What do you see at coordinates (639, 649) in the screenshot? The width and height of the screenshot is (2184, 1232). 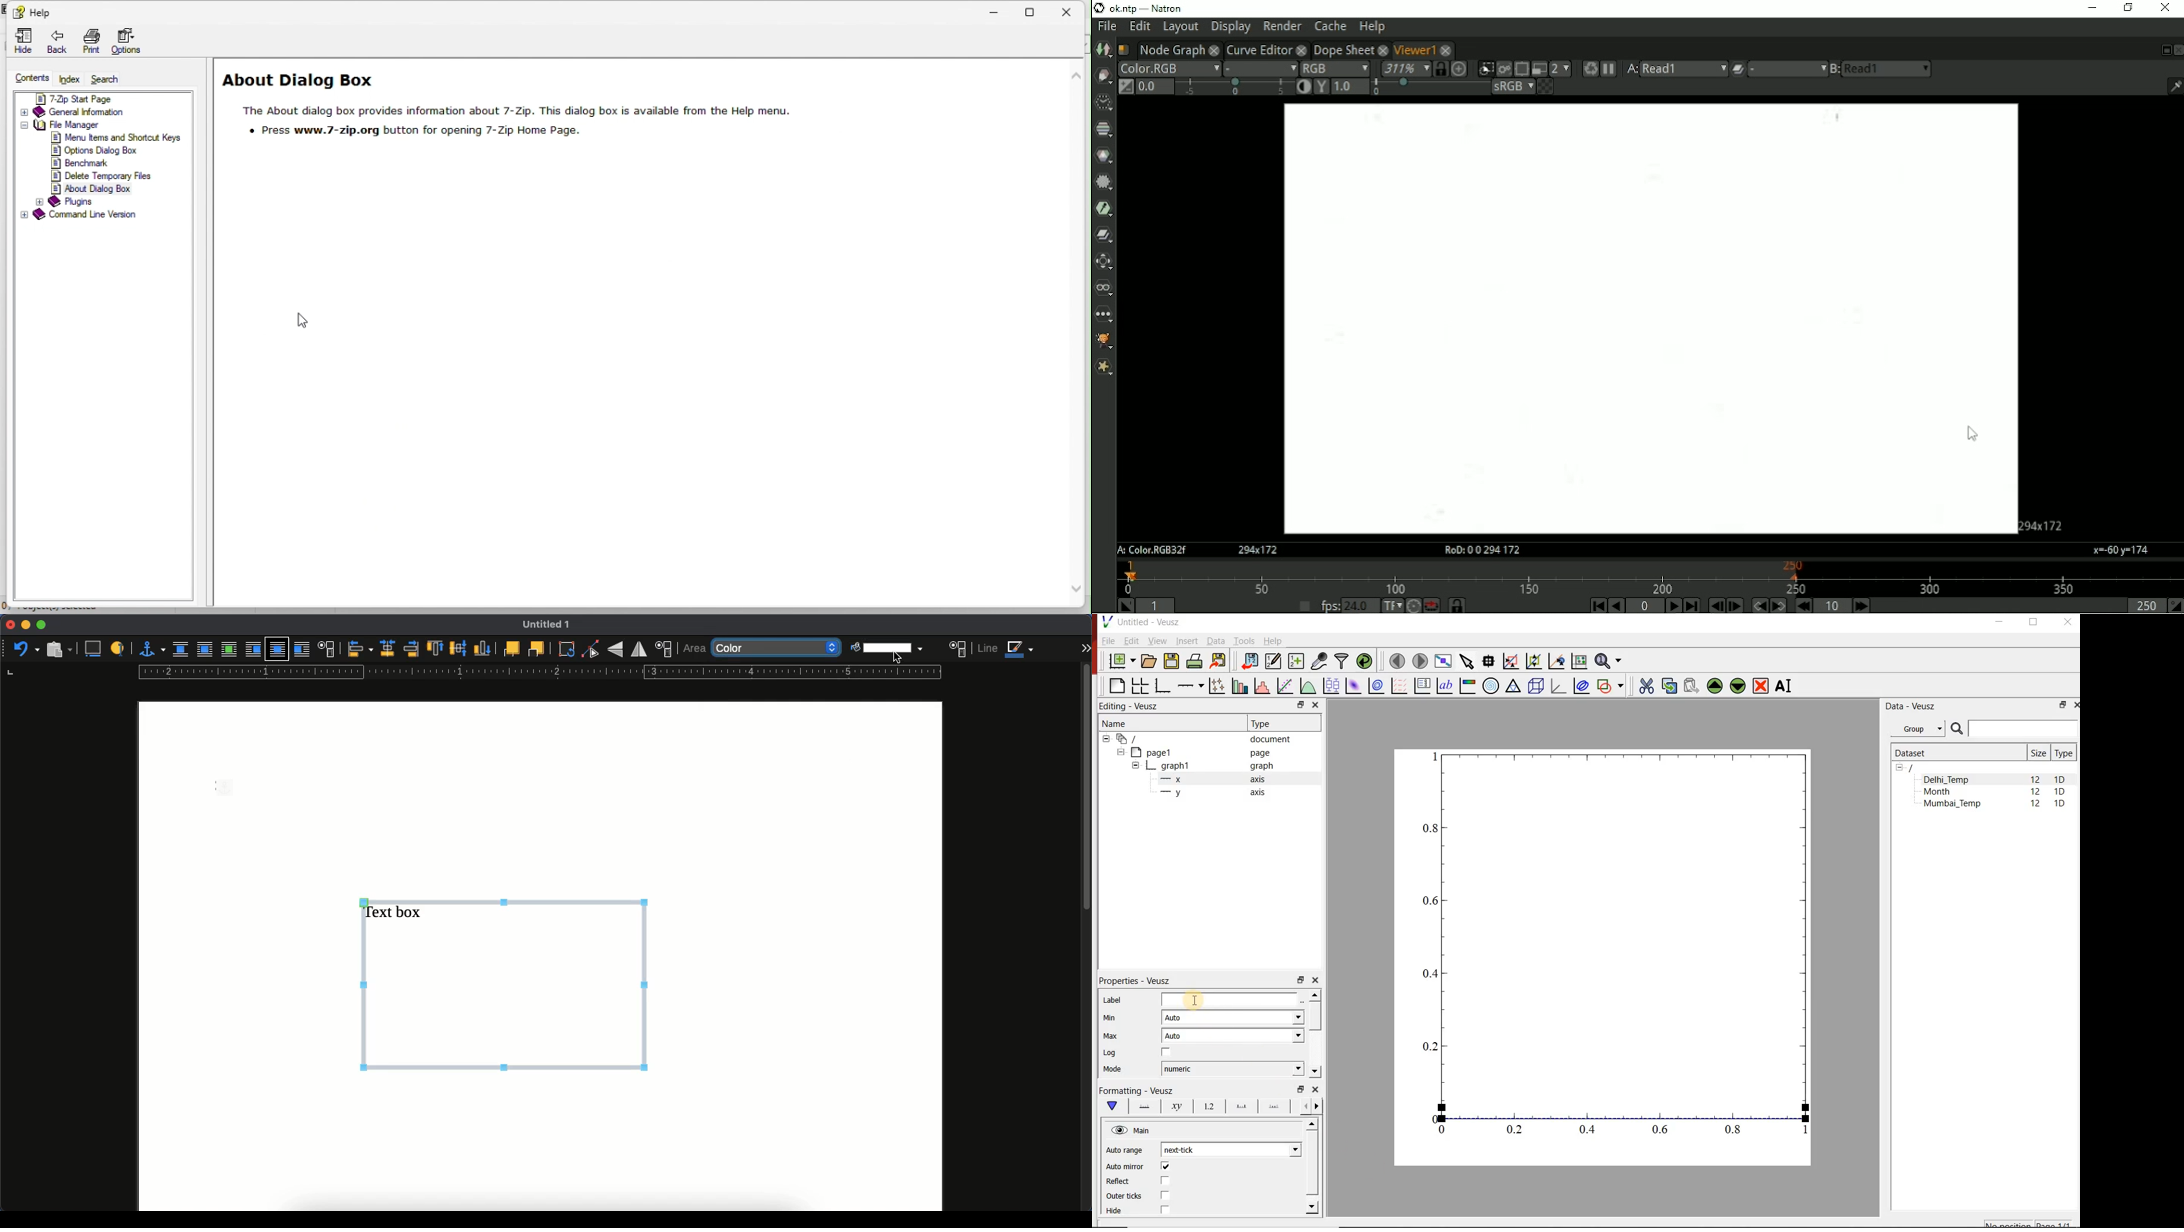 I see `rotate horizontally ` at bounding box center [639, 649].